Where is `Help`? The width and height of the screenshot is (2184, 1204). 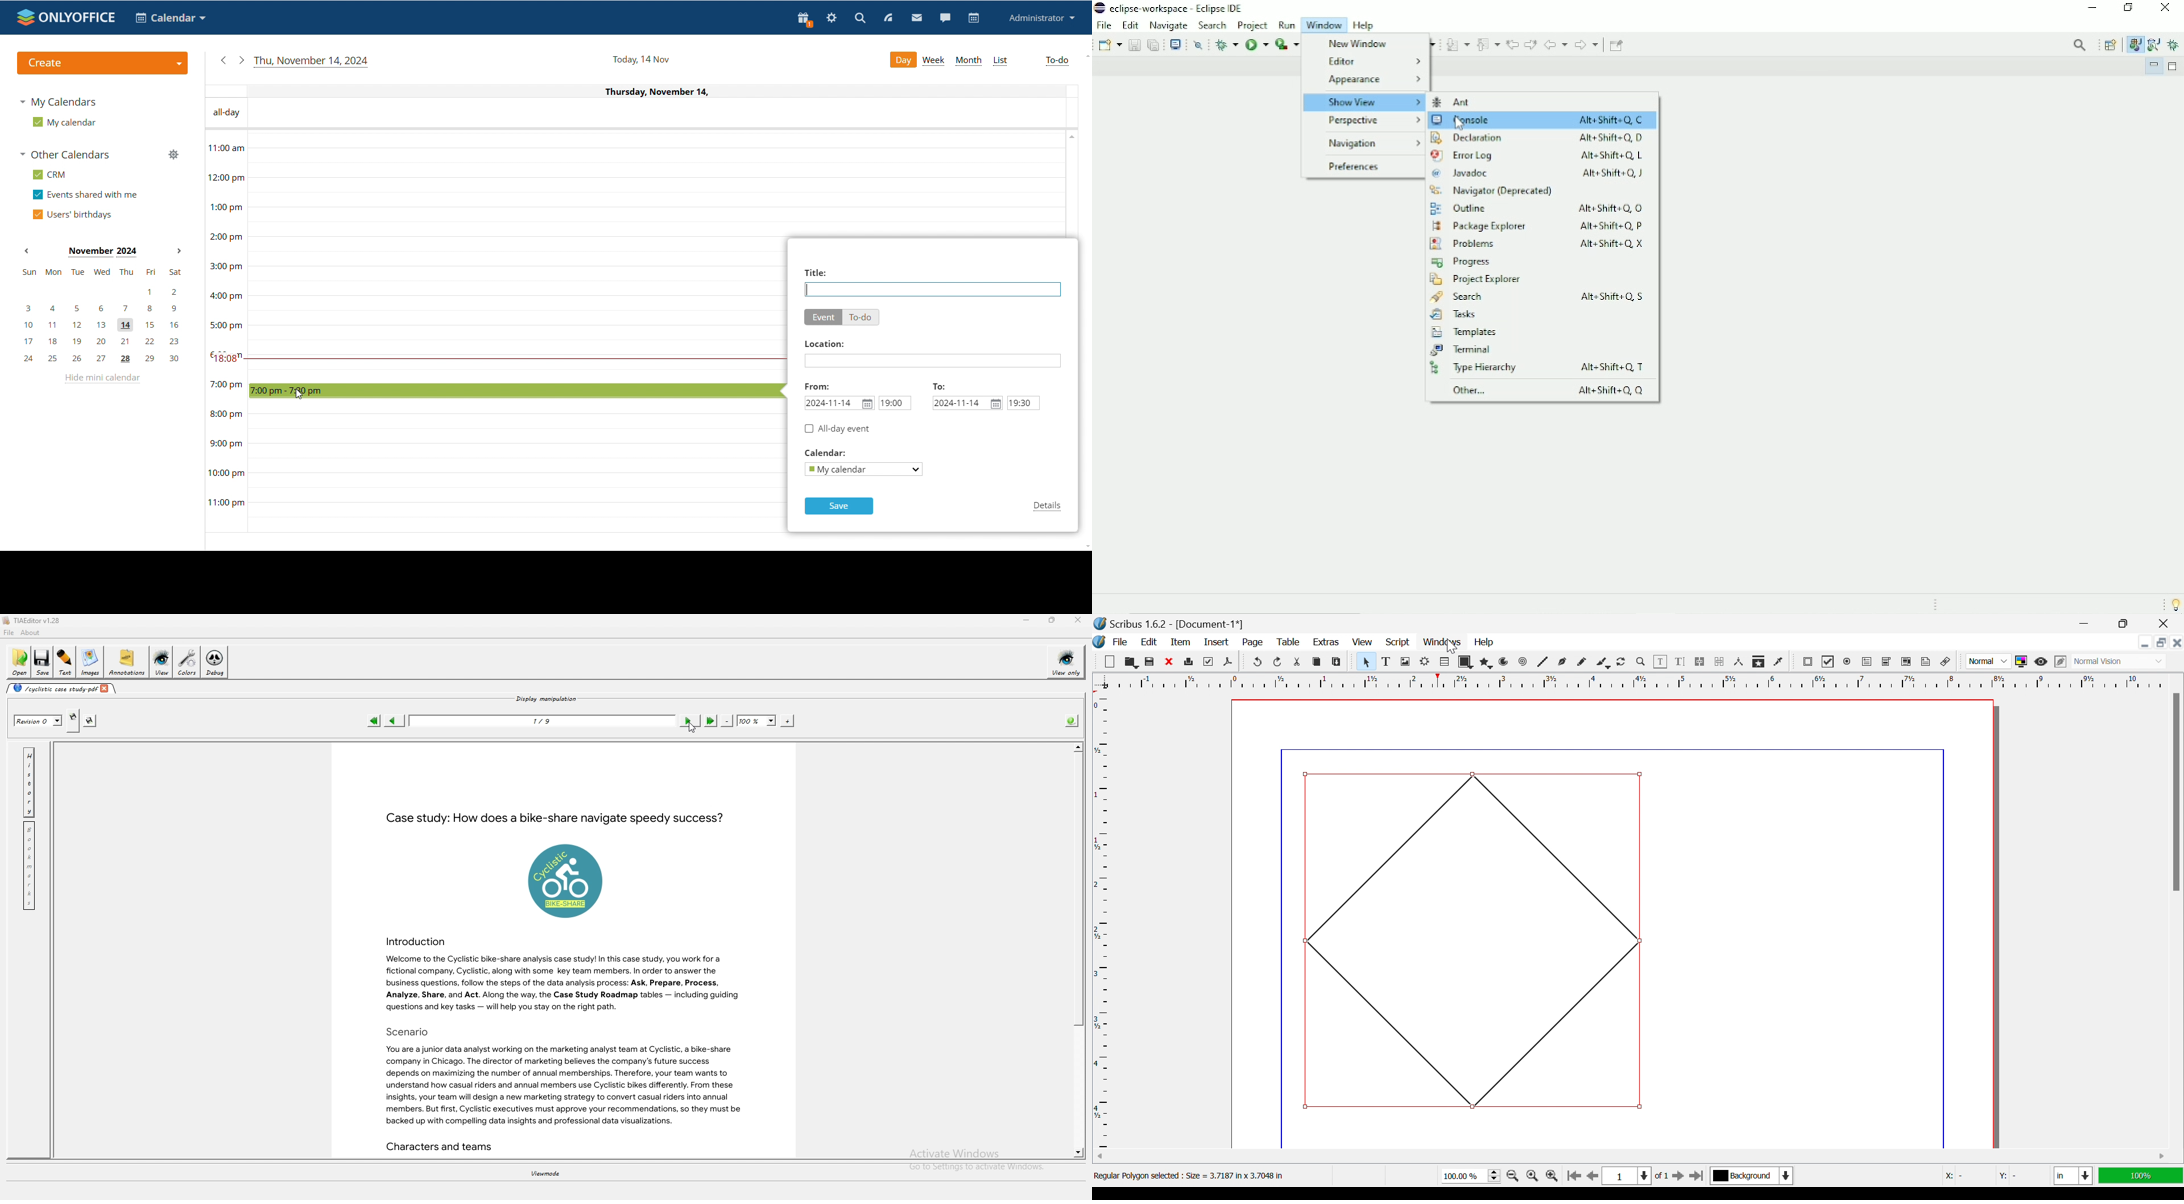 Help is located at coordinates (1367, 25).